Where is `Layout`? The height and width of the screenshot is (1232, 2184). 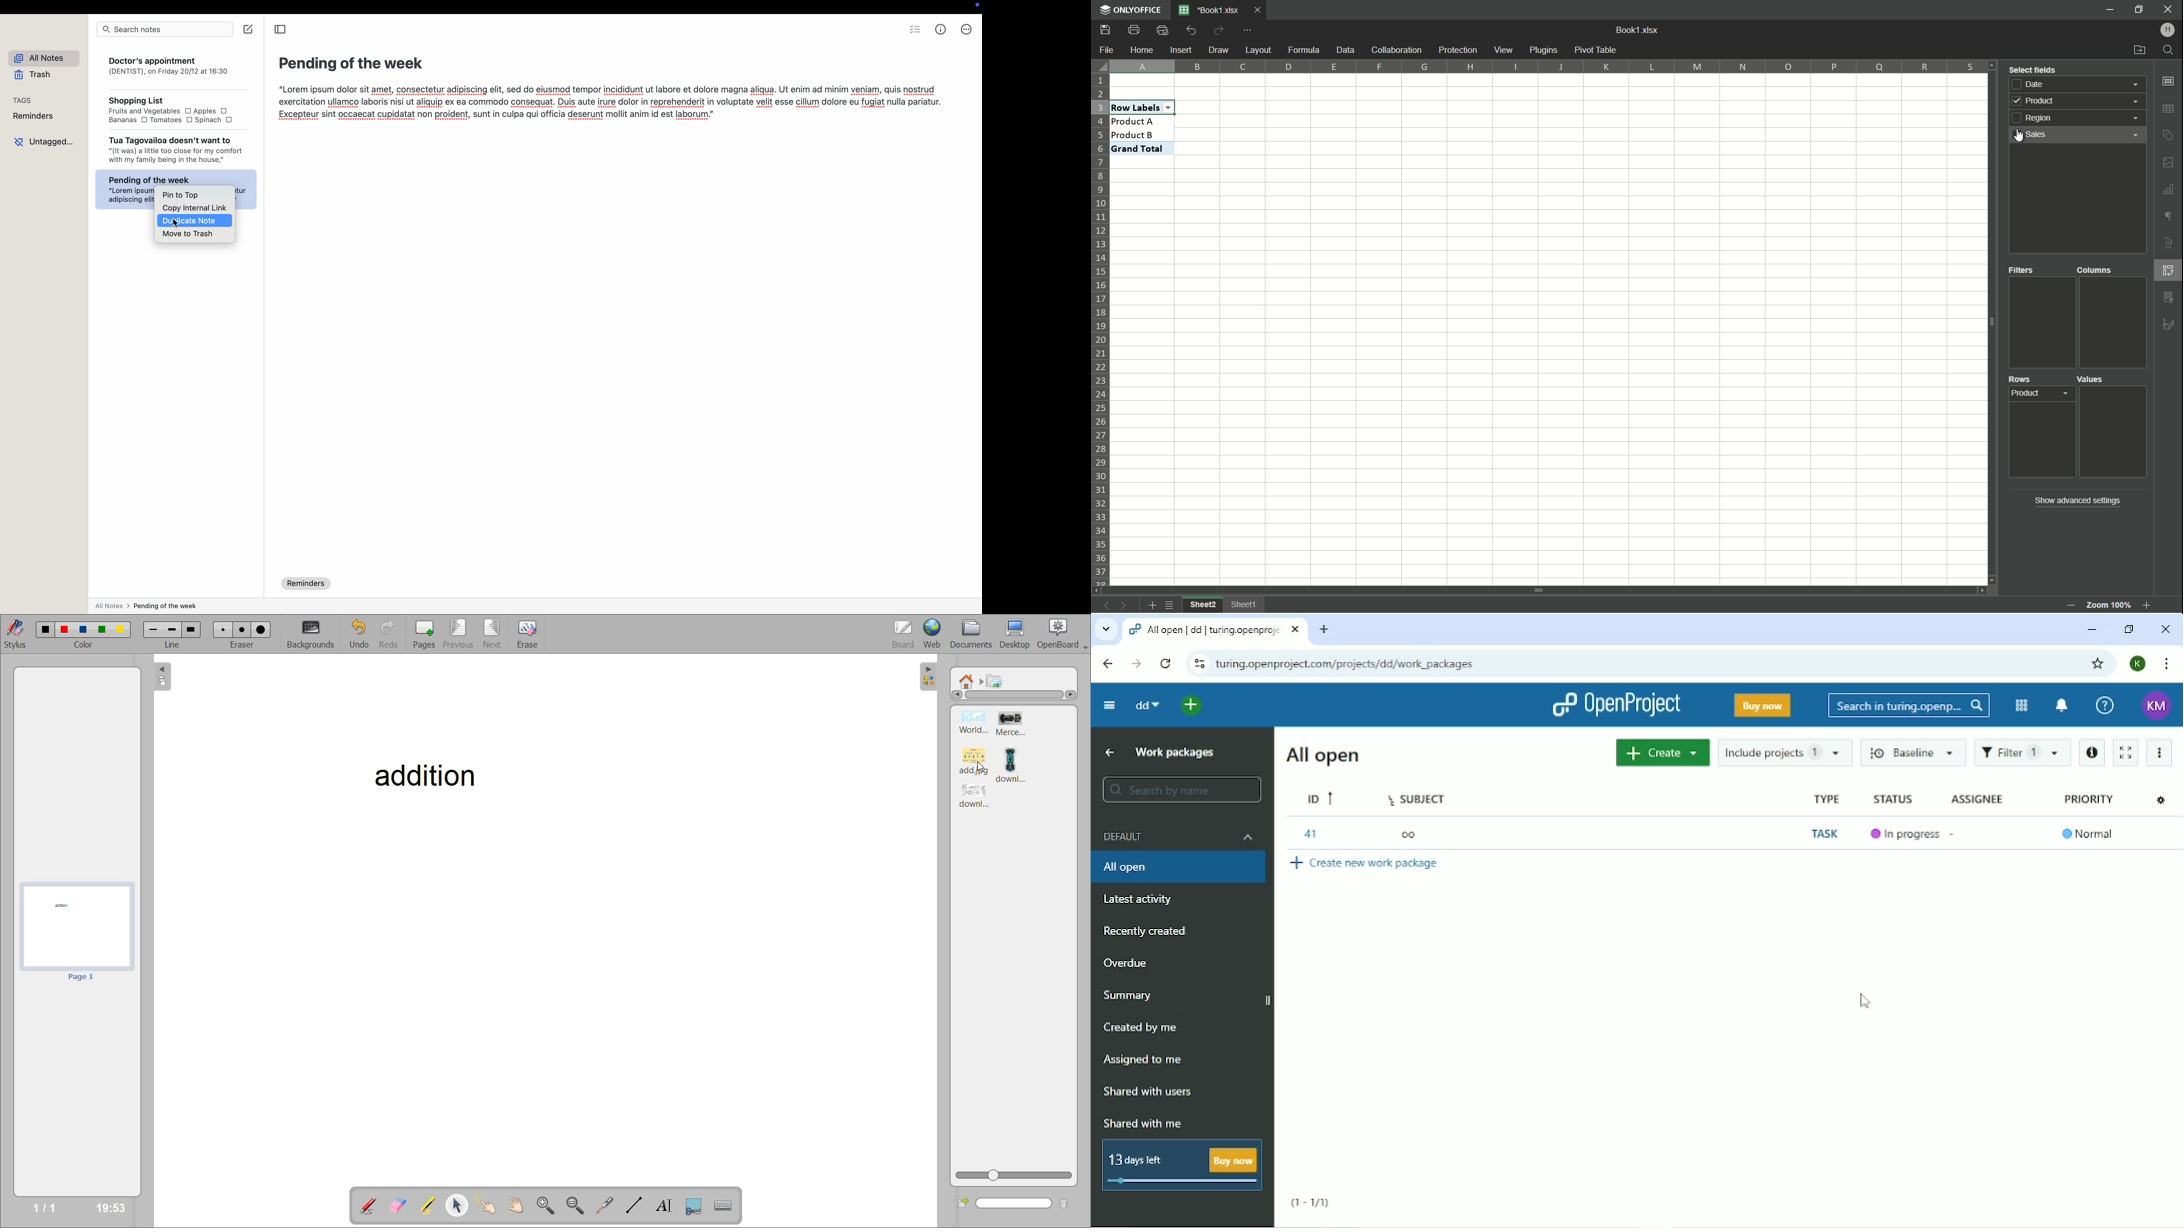 Layout is located at coordinates (1257, 49).